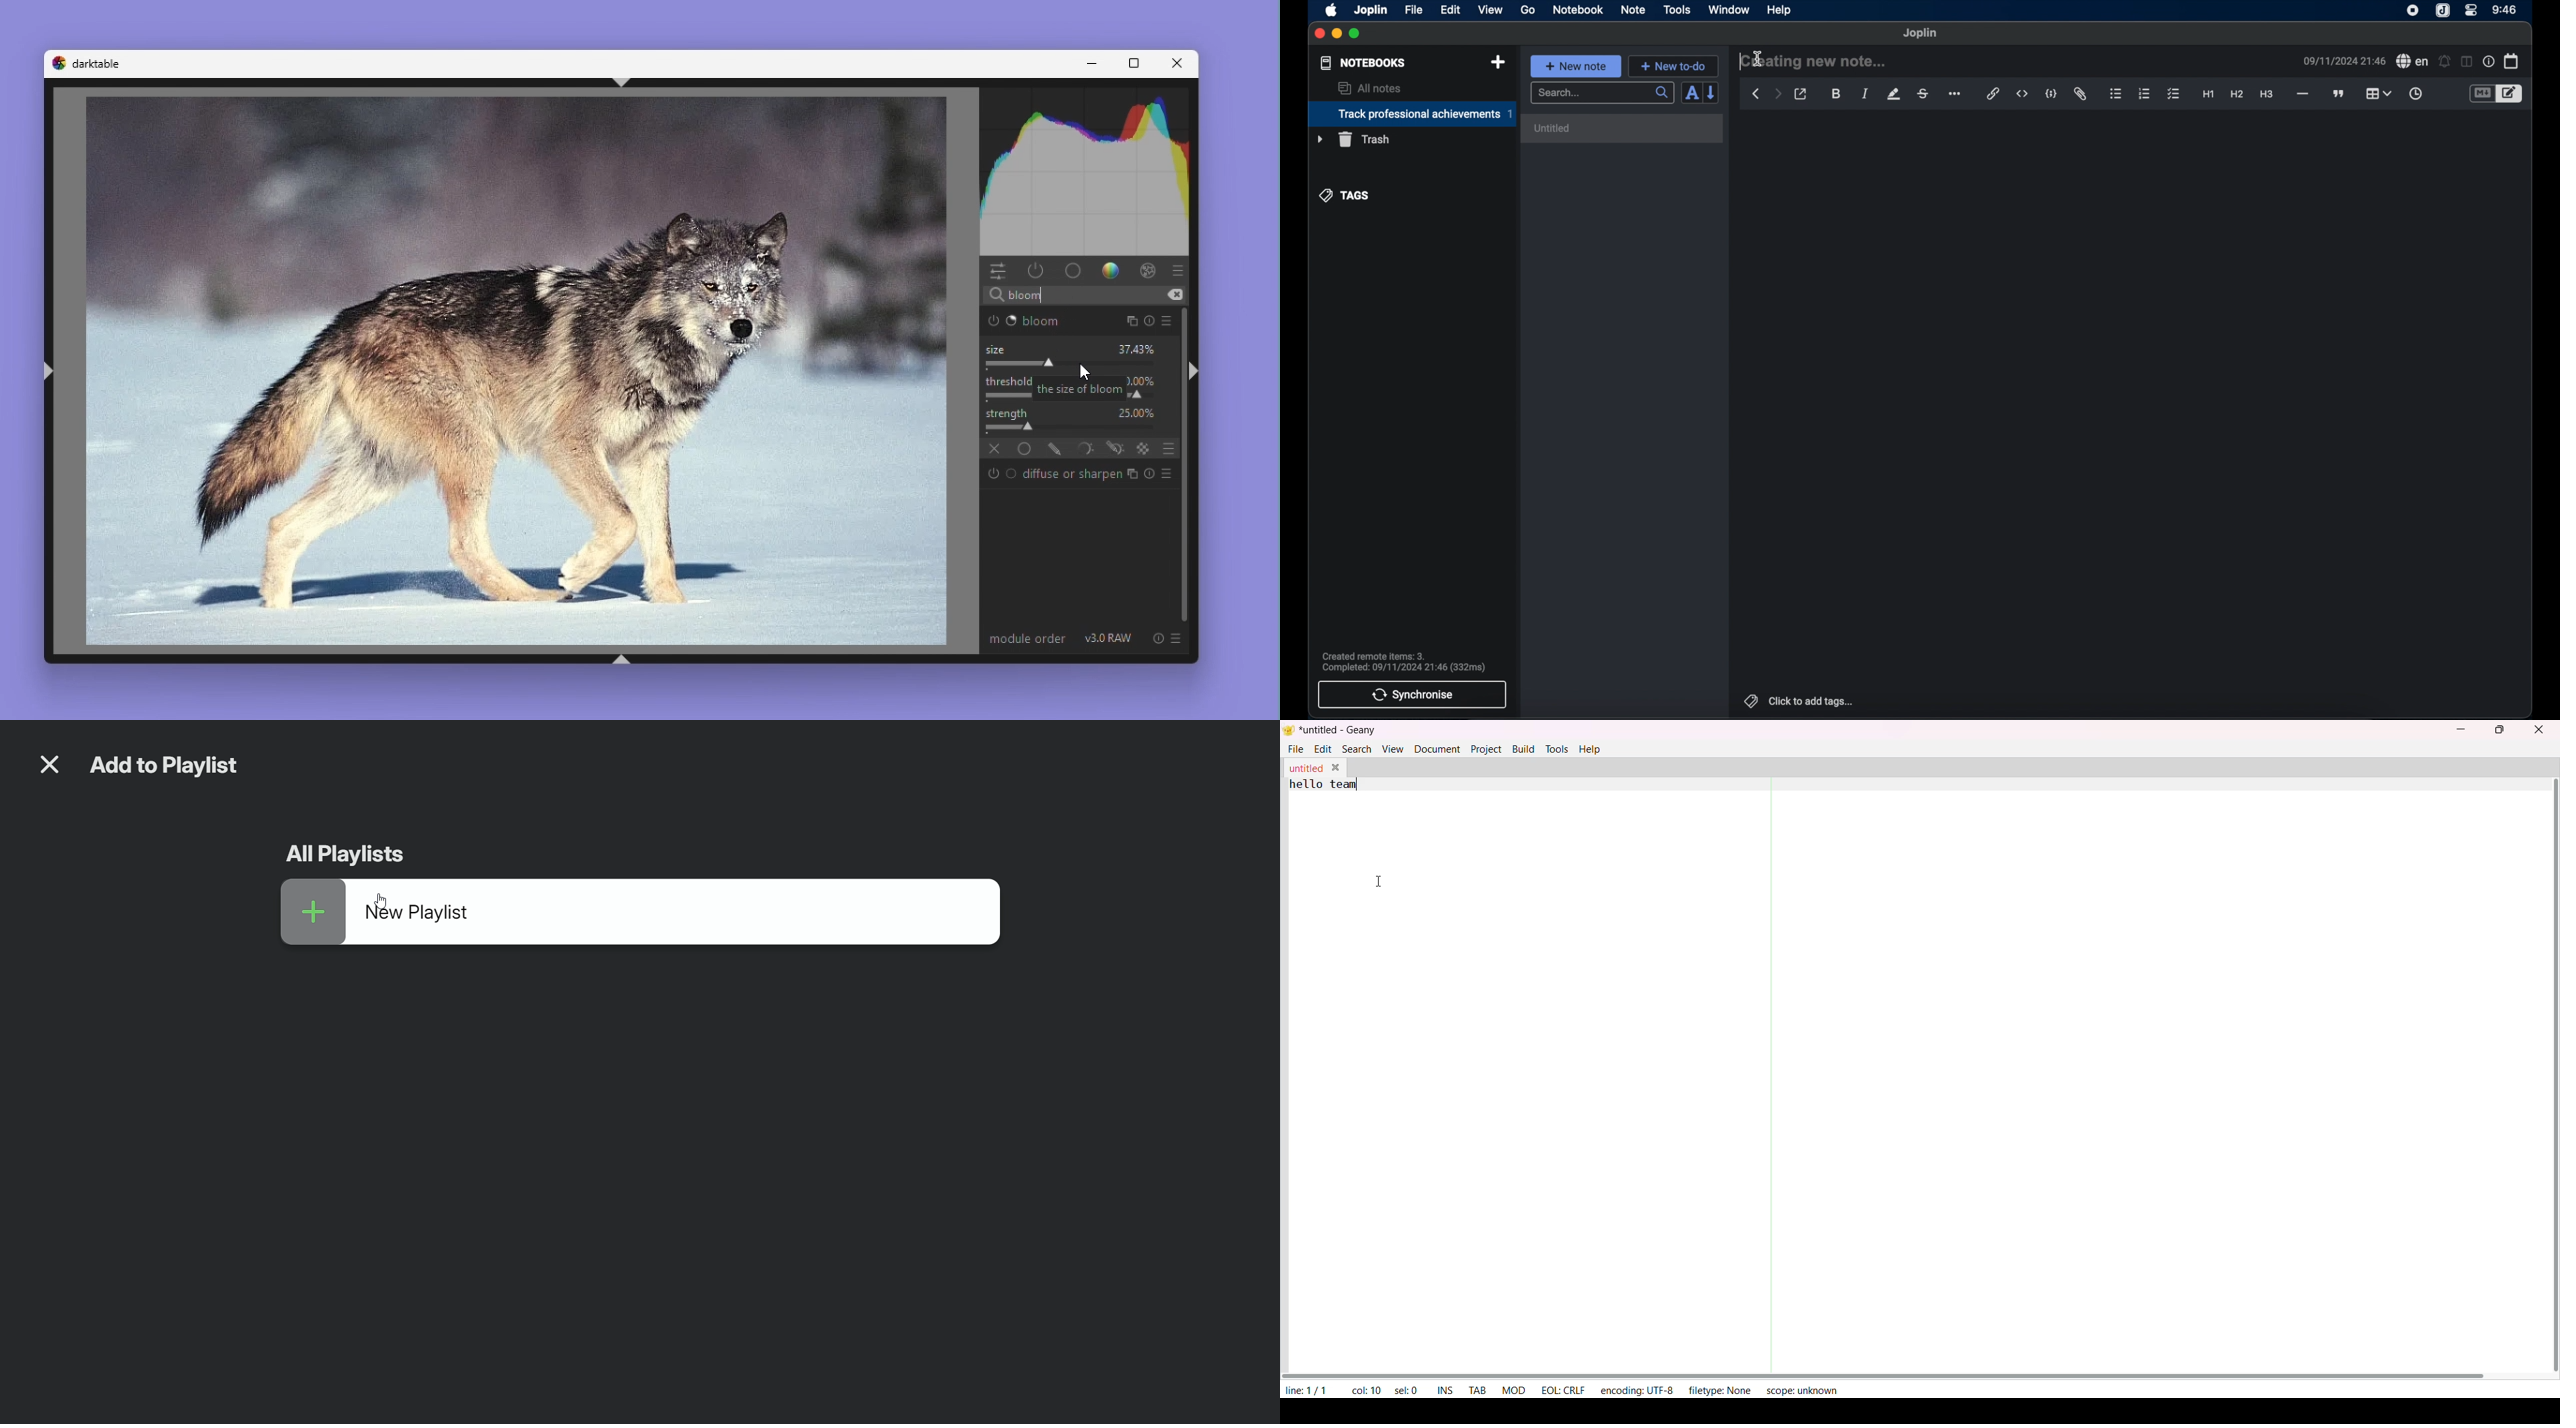  What do you see at coordinates (1756, 94) in the screenshot?
I see `back` at bounding box center [1756, 94].